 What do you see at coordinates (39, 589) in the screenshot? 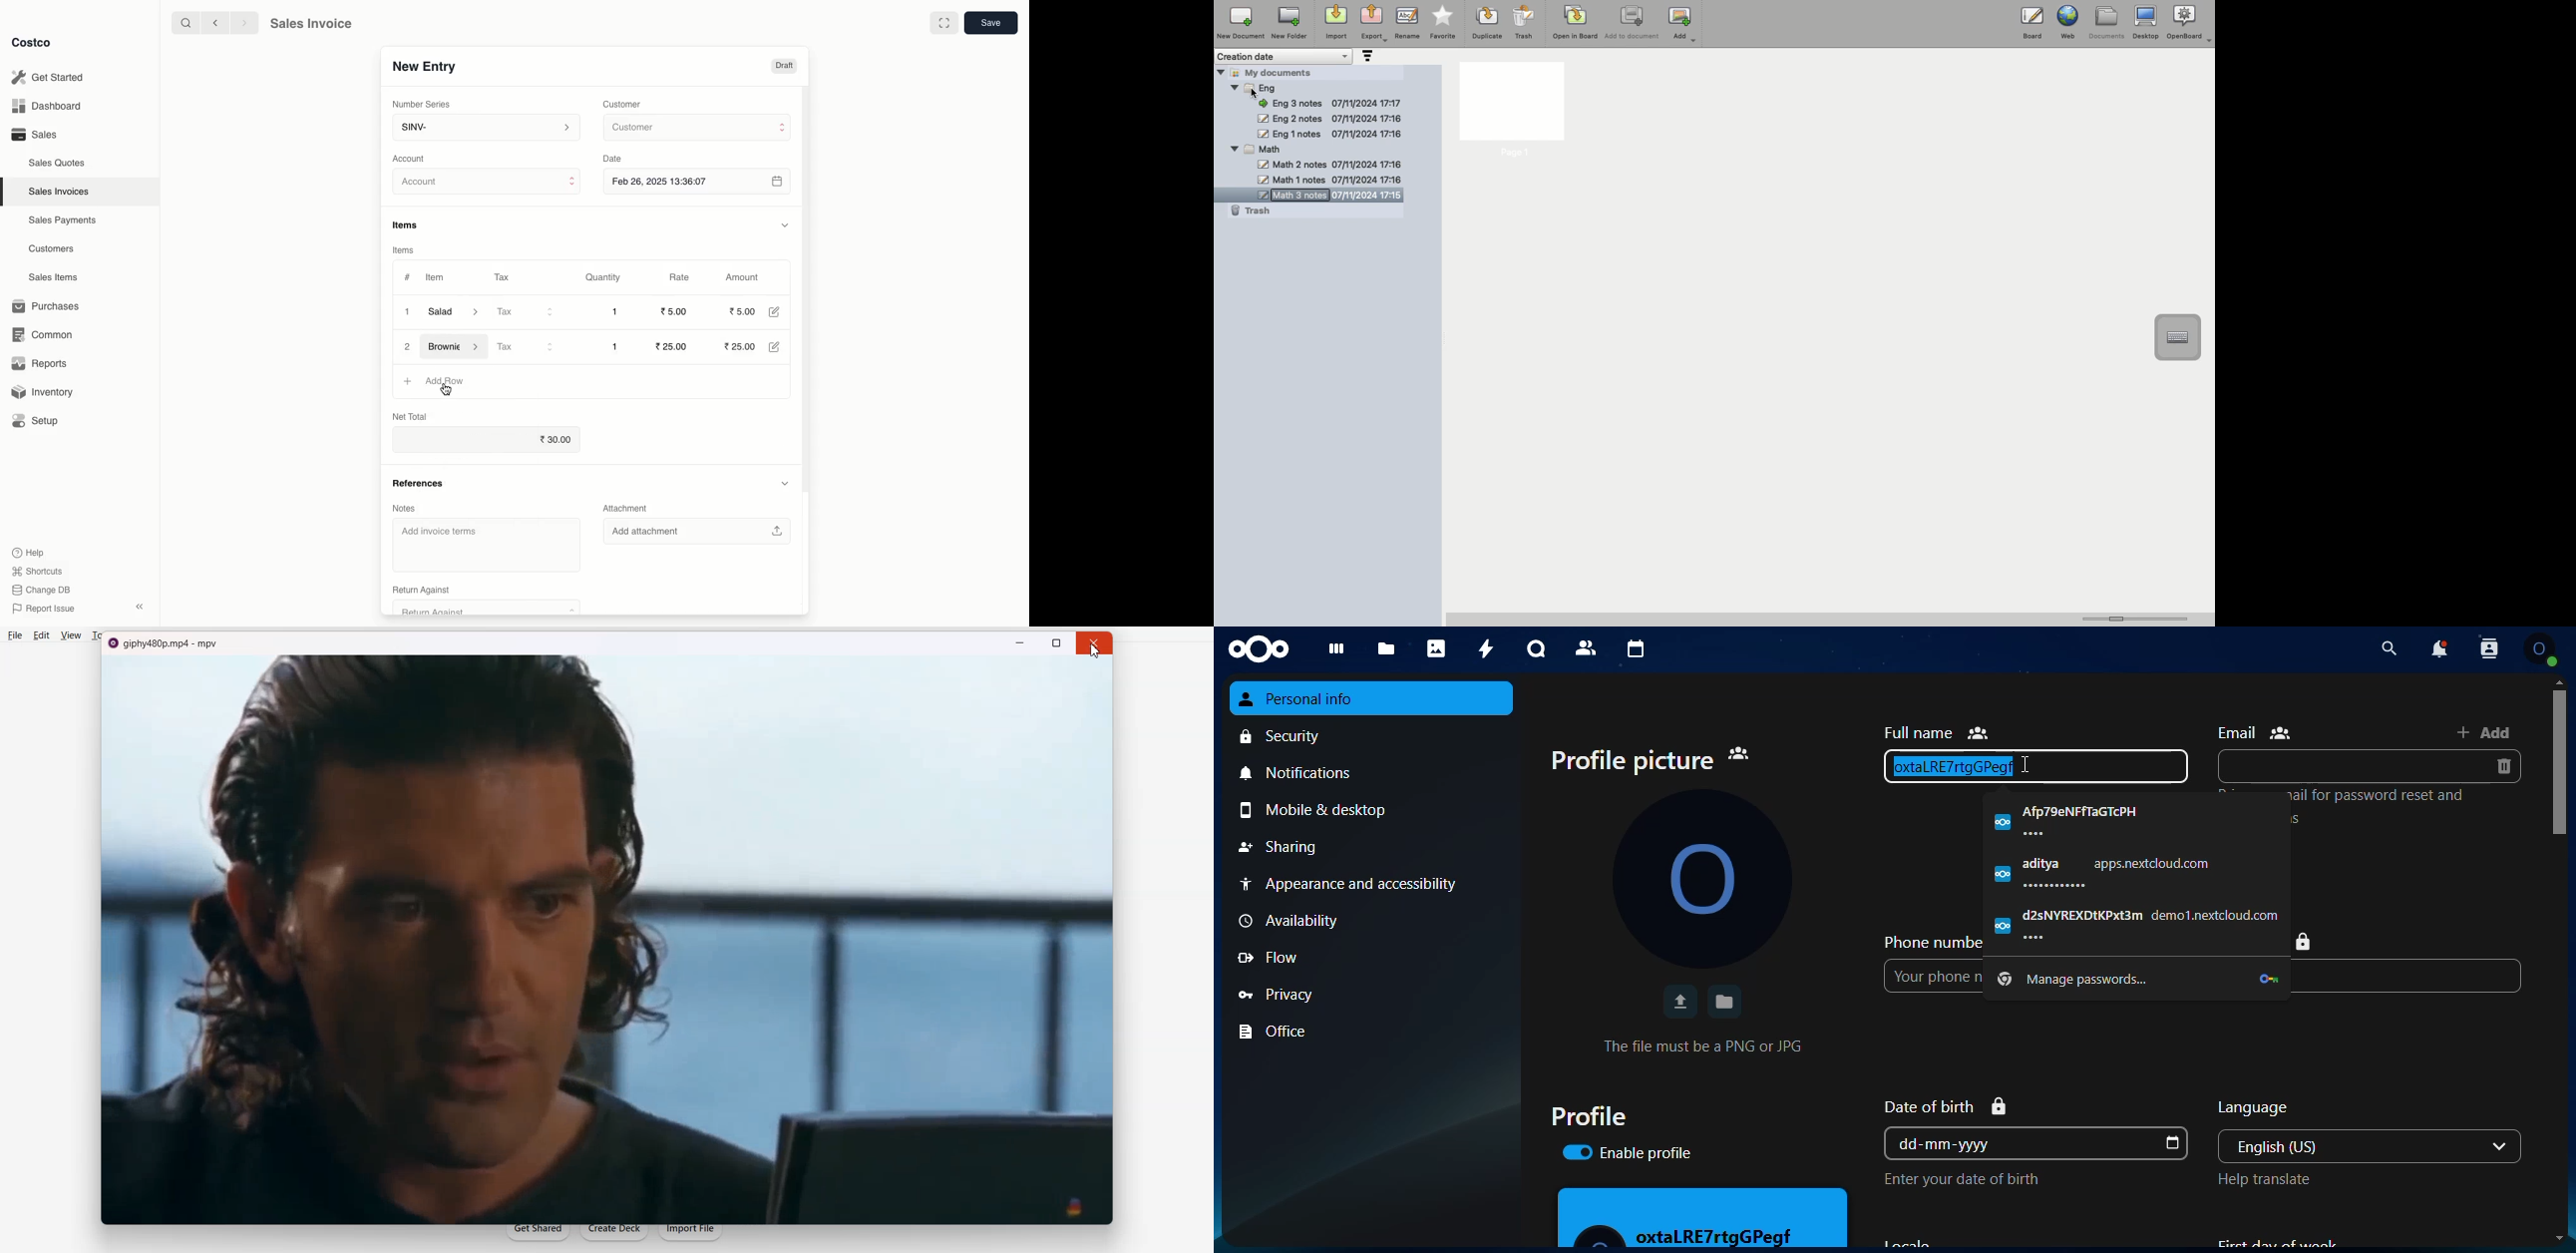
I see `Change DB` at bounding box center [39, 589].